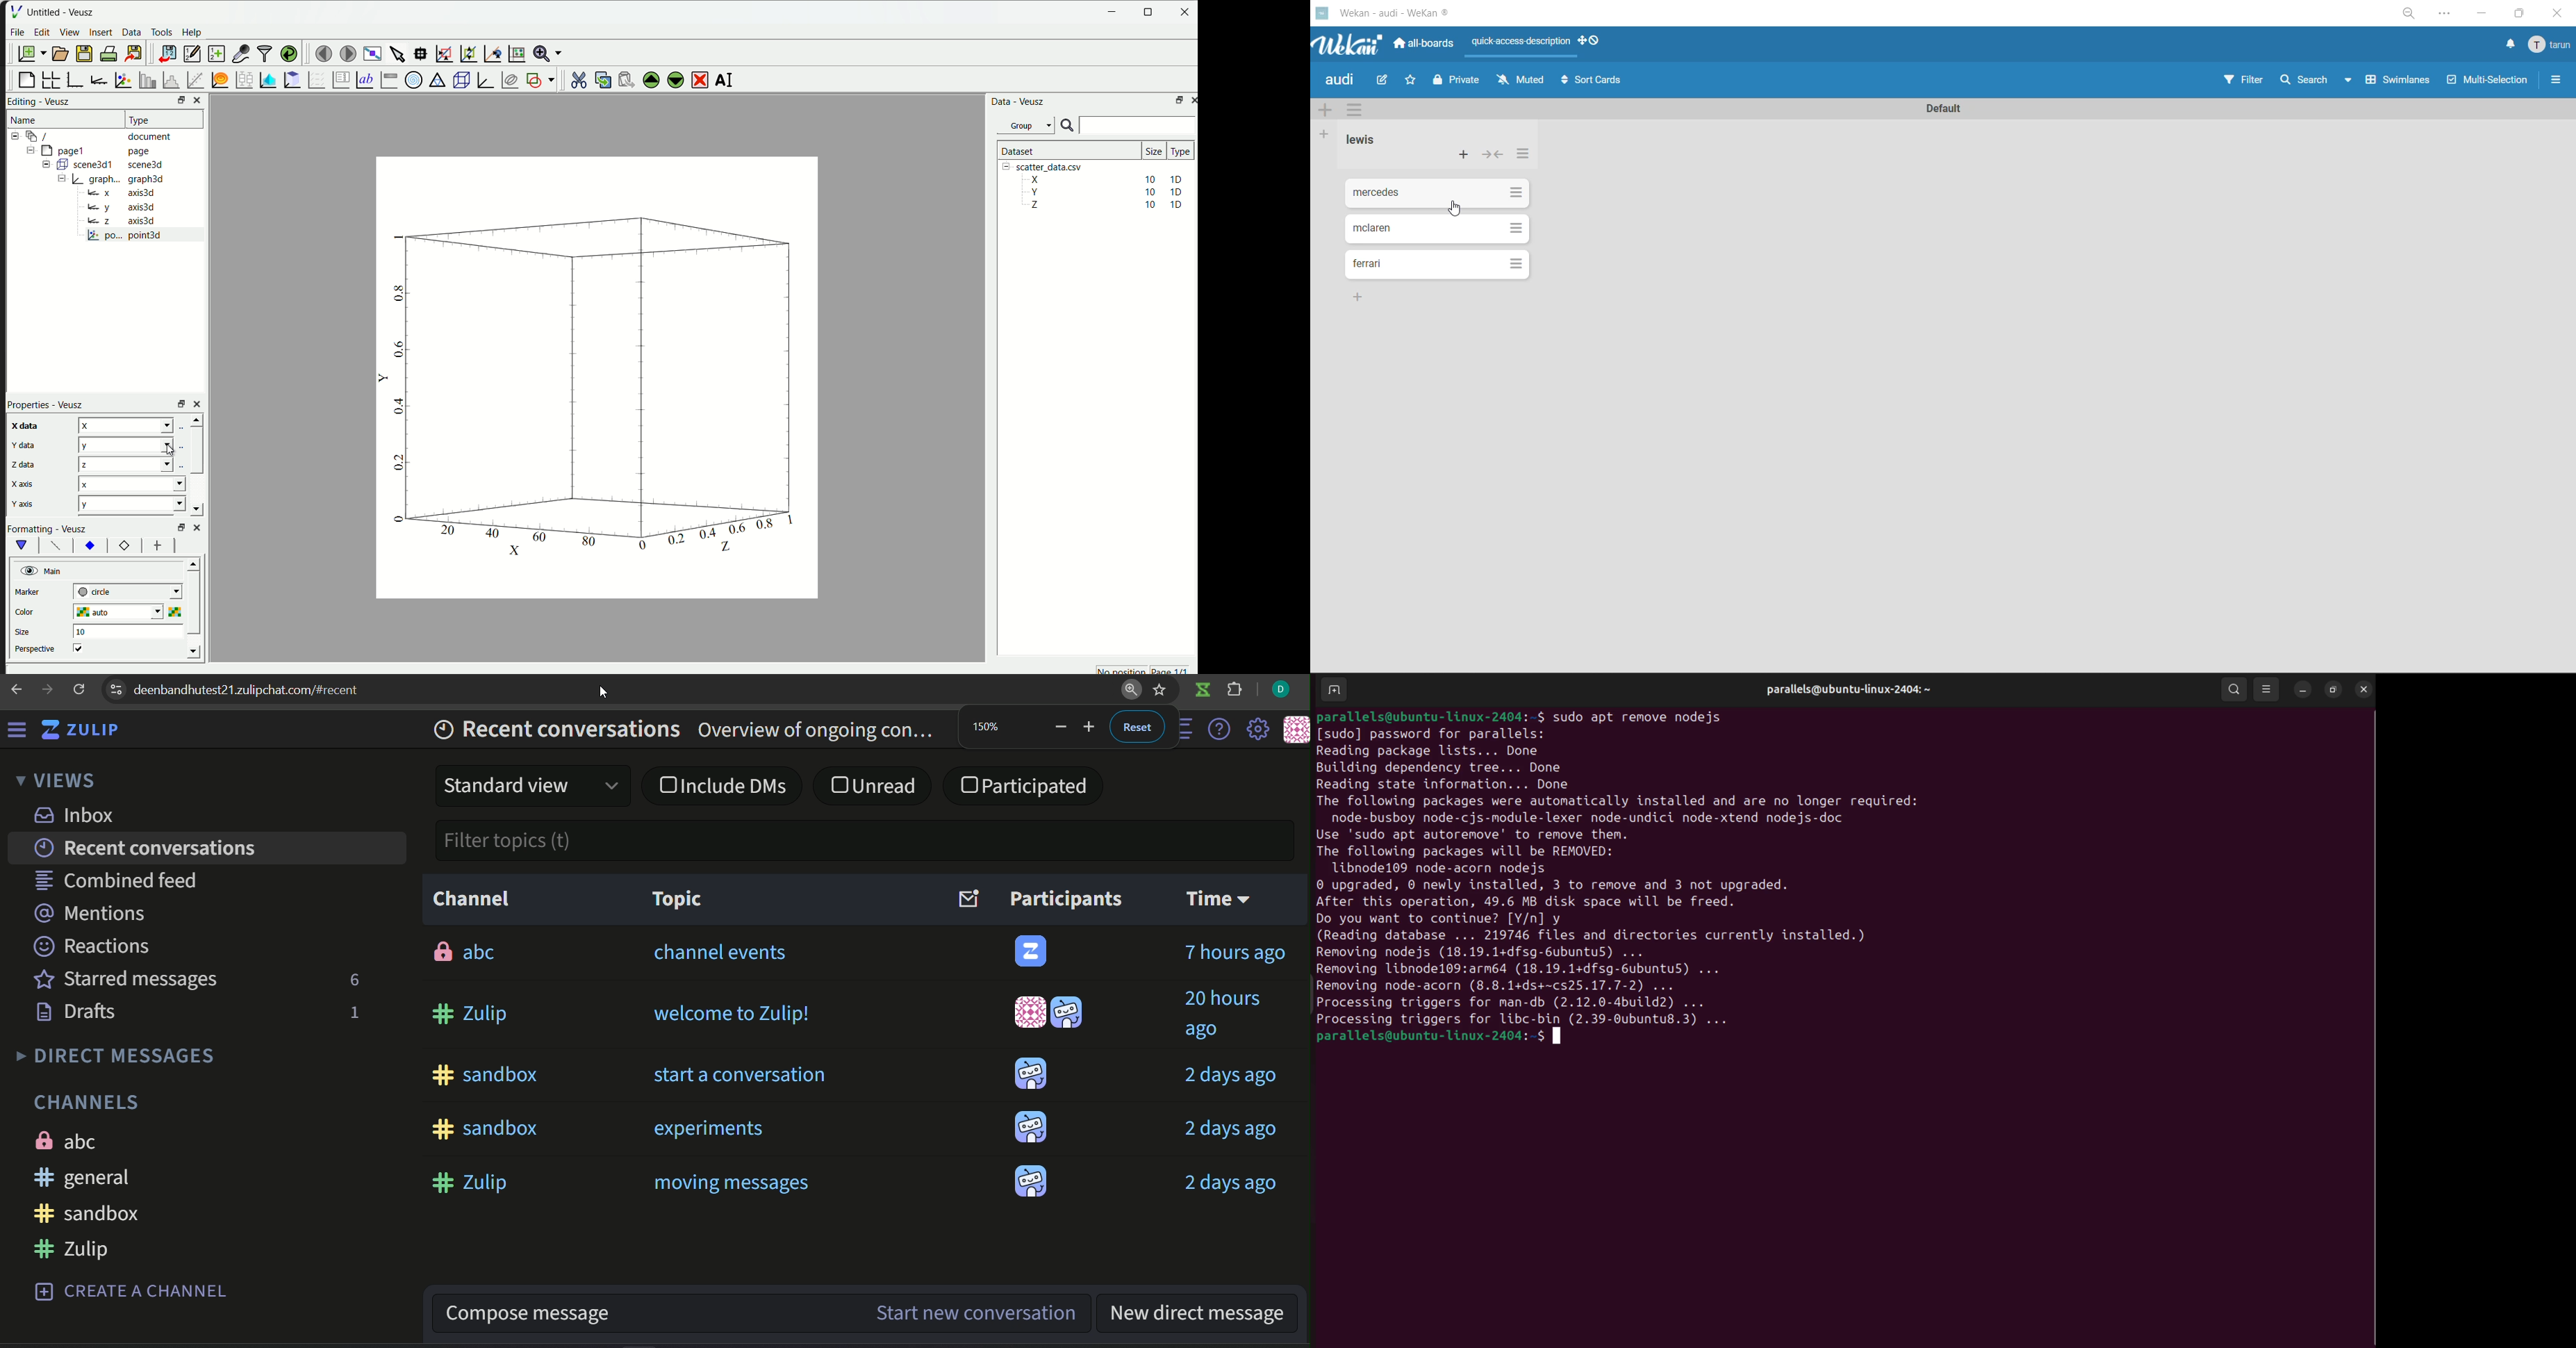 The height and width of the screenshot is (1372, 2576). I want to click on swimlane title, so click(1938, 108).